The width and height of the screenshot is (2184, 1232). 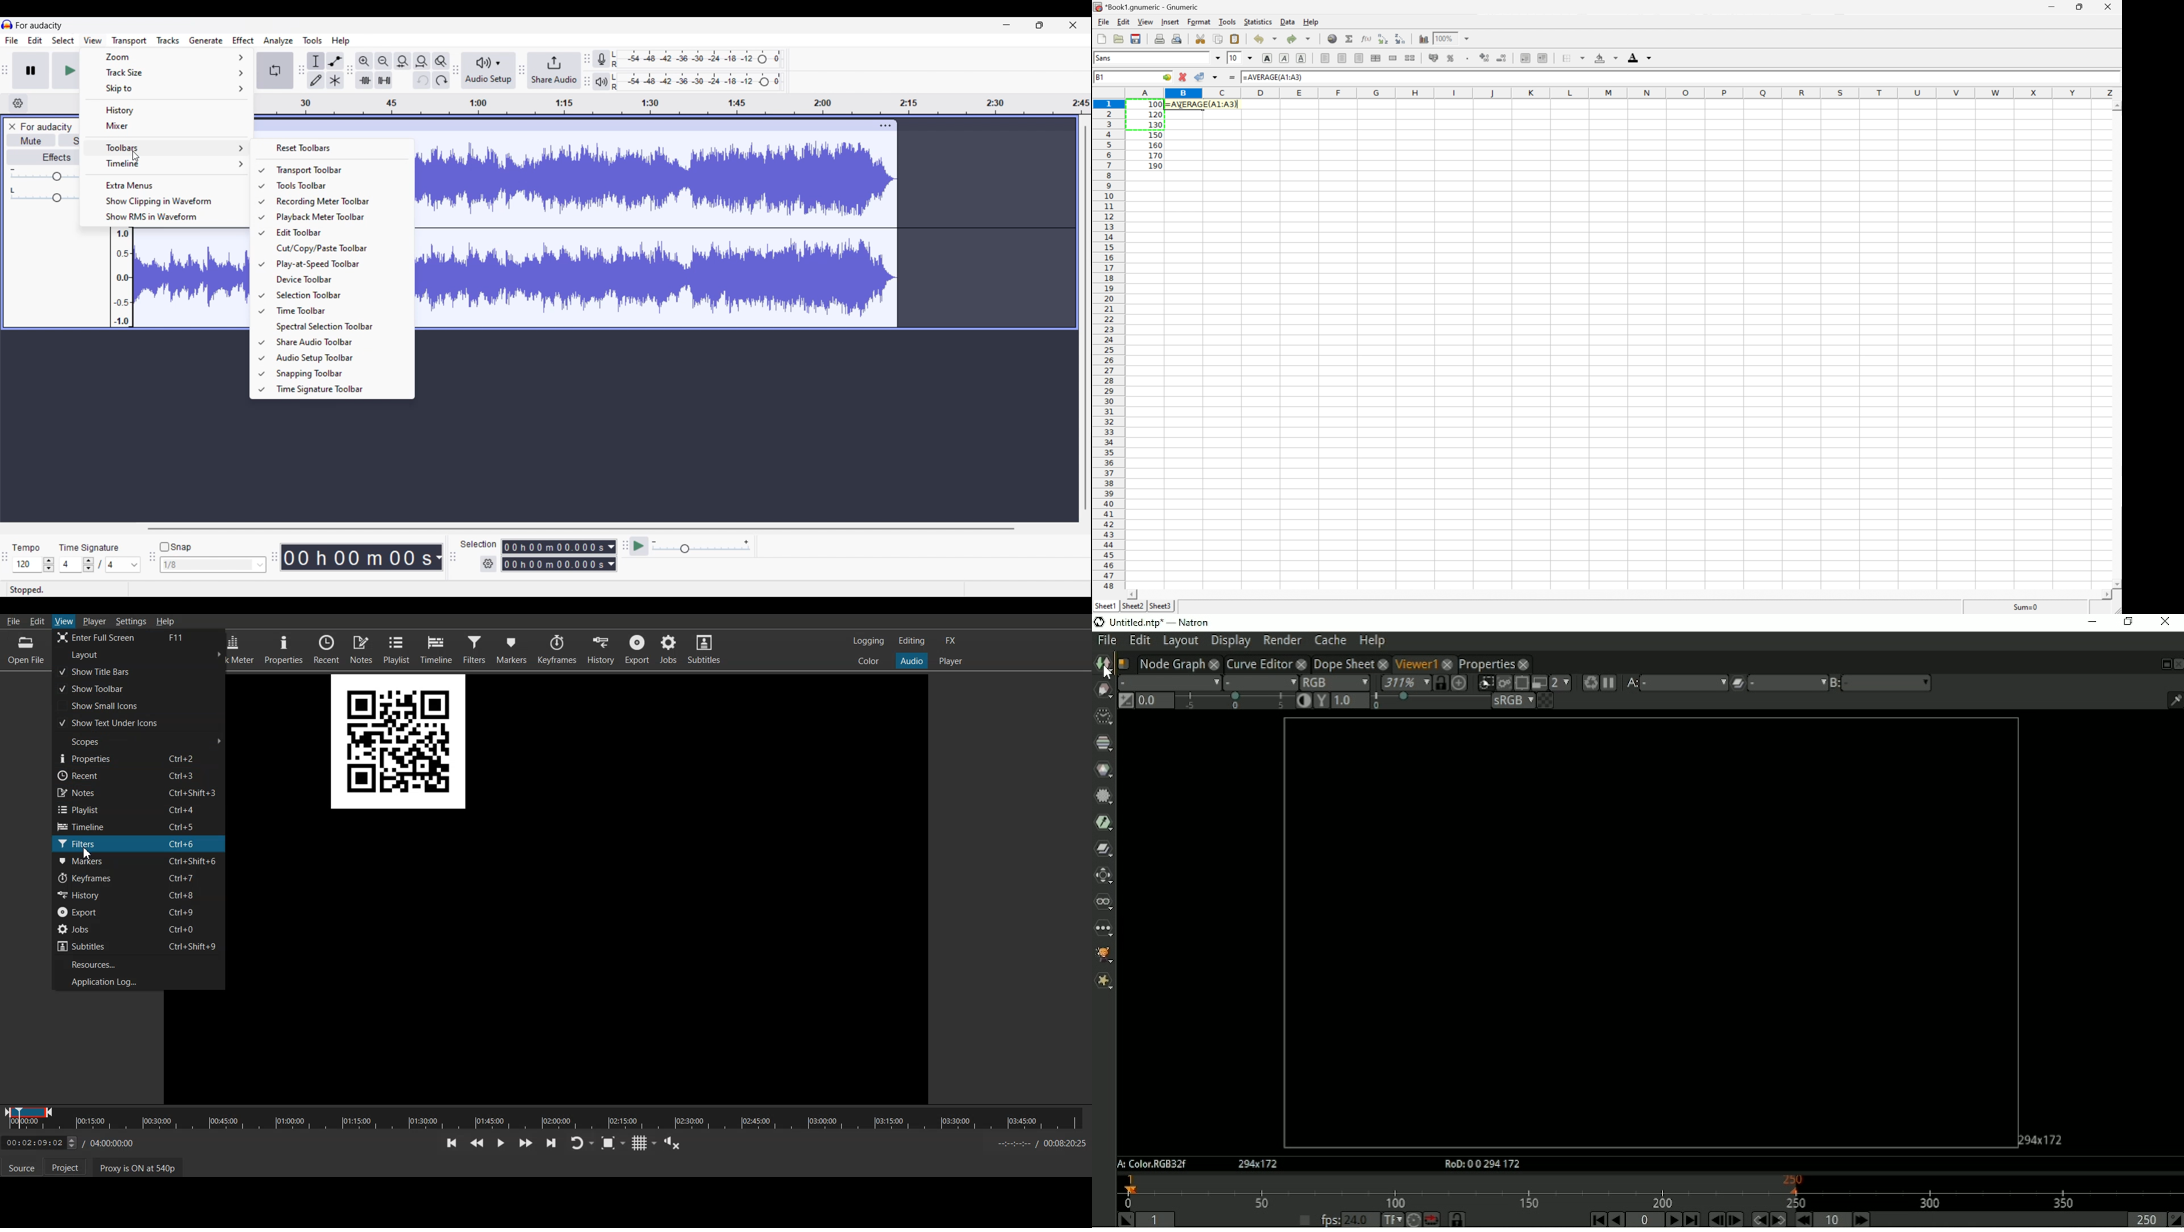 I want to click on Undo, so click(x=1264, y=39).